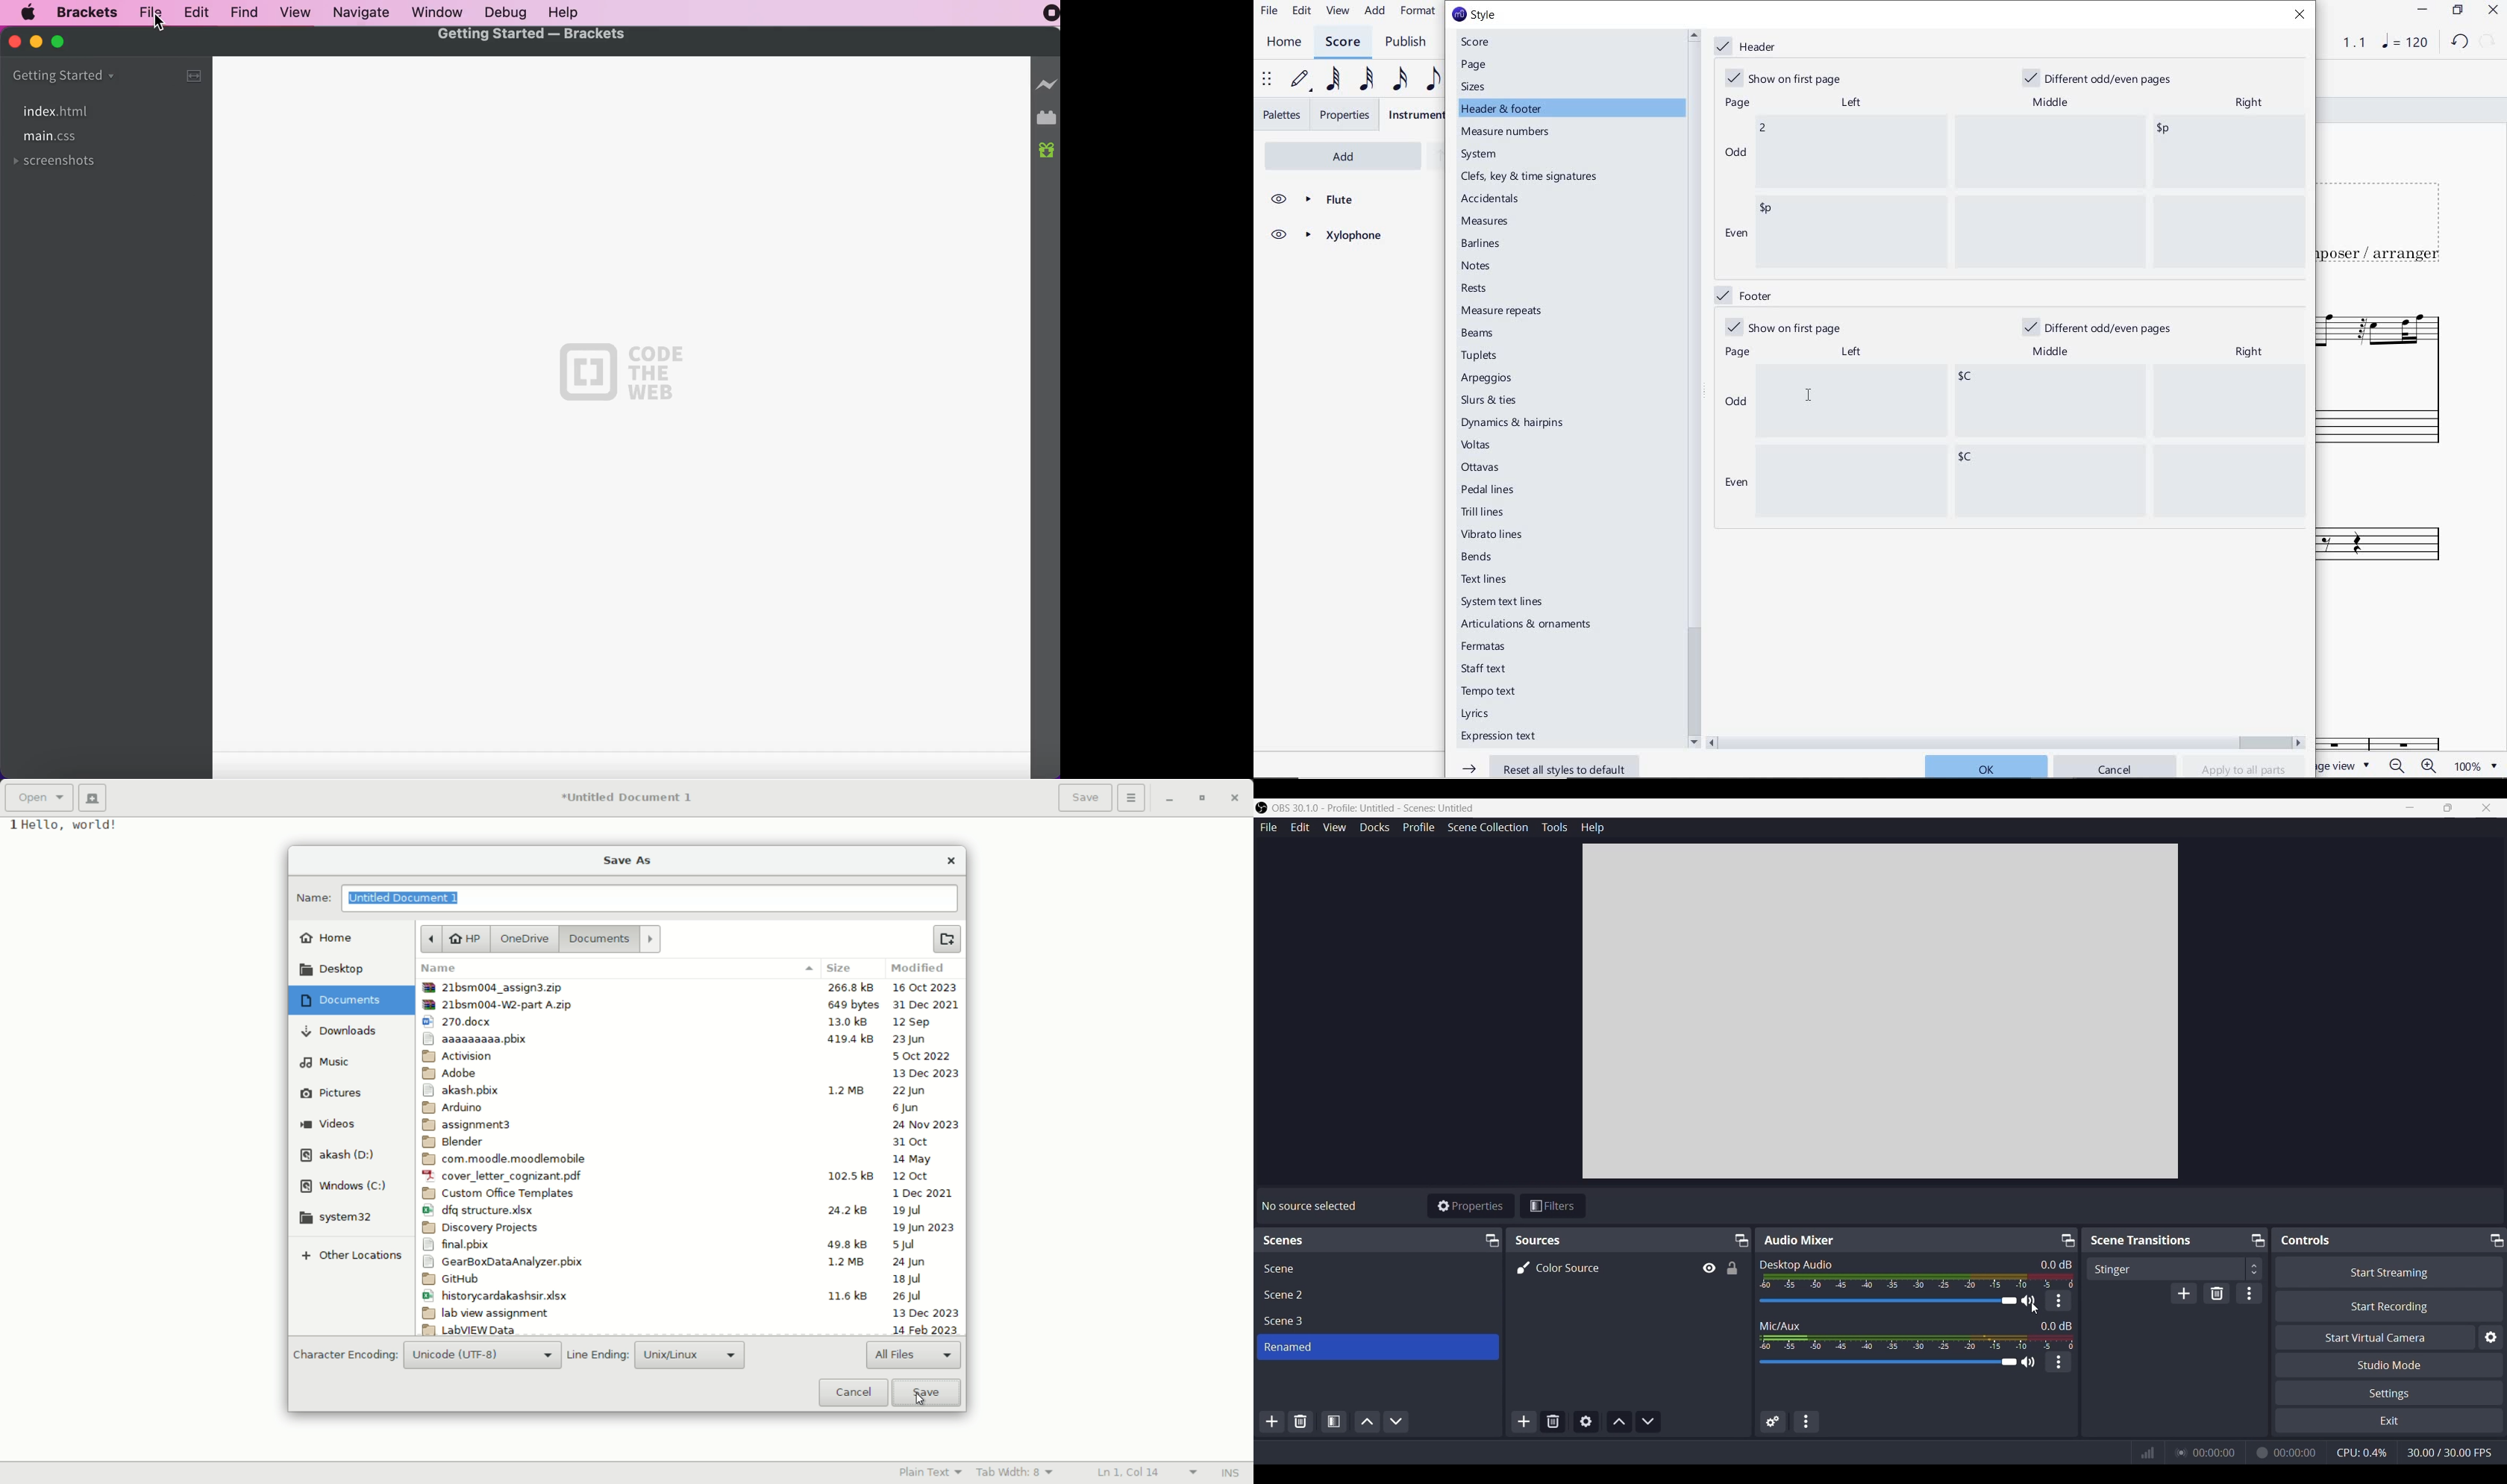  What do you see at coordinates (2031, 192) in the screenshot?
I see `data entered "2"` at bounding box center [2031, 192].